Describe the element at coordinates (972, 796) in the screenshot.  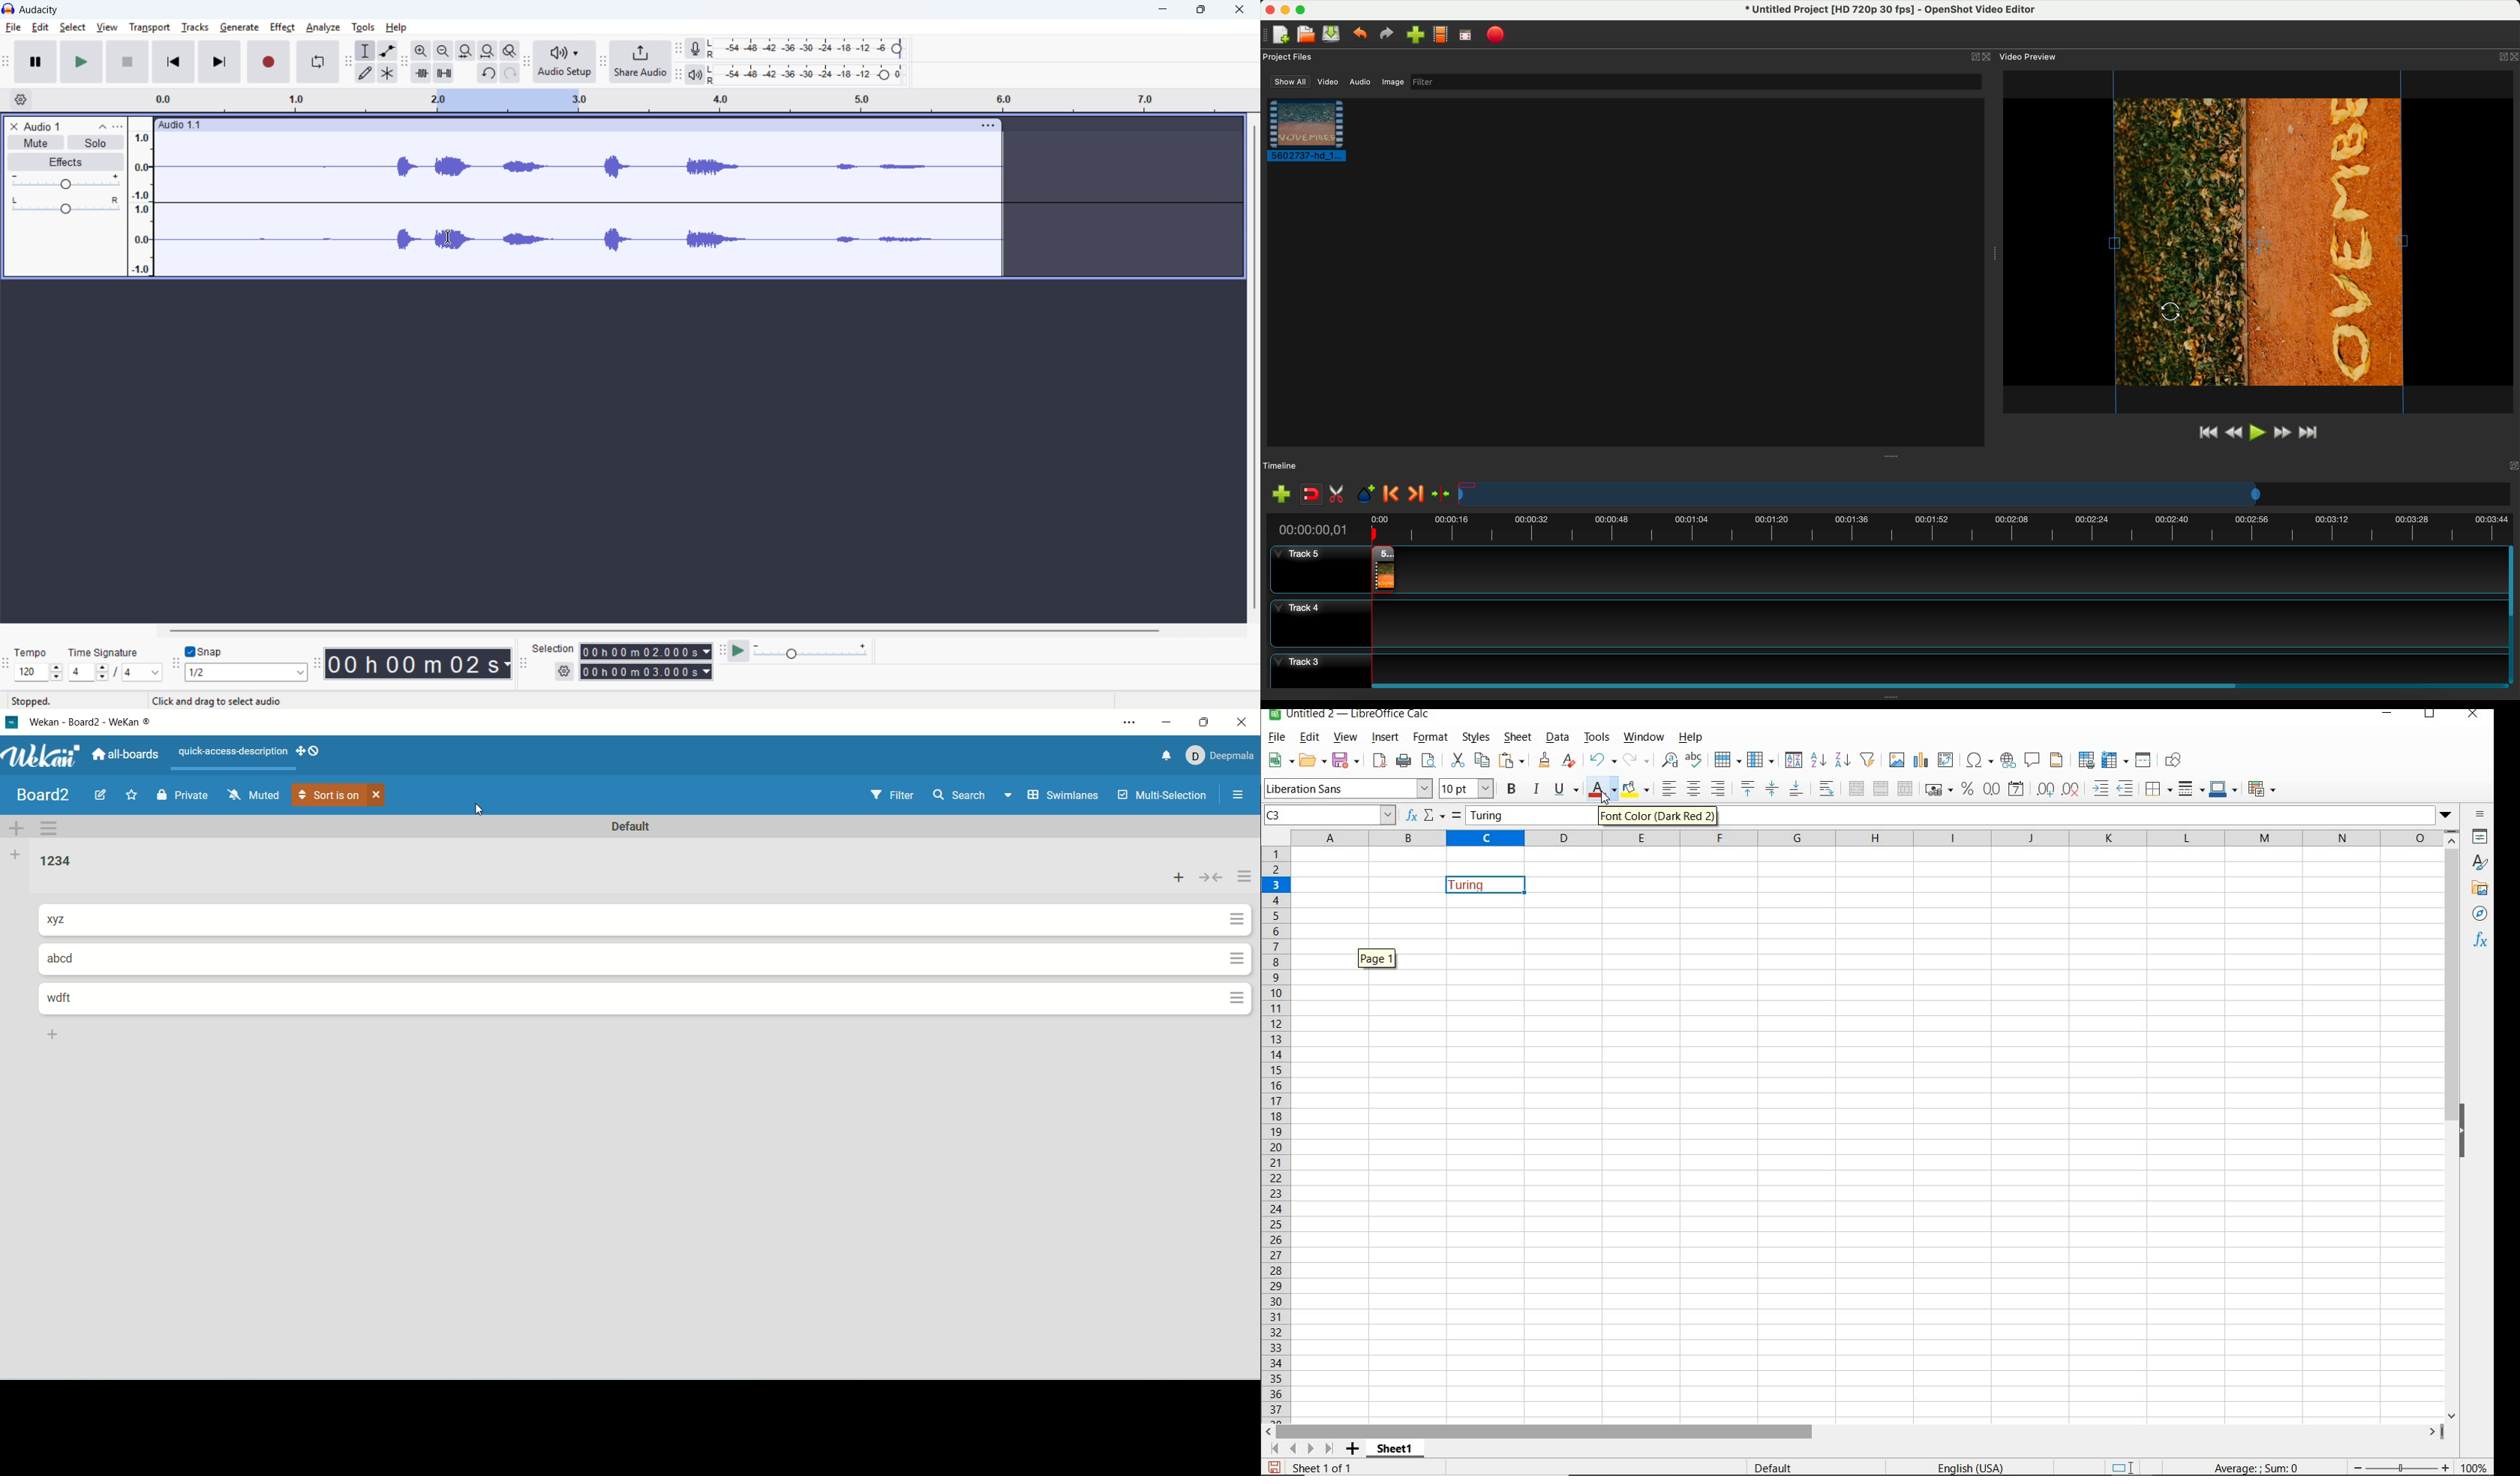
I see `search` at that location.